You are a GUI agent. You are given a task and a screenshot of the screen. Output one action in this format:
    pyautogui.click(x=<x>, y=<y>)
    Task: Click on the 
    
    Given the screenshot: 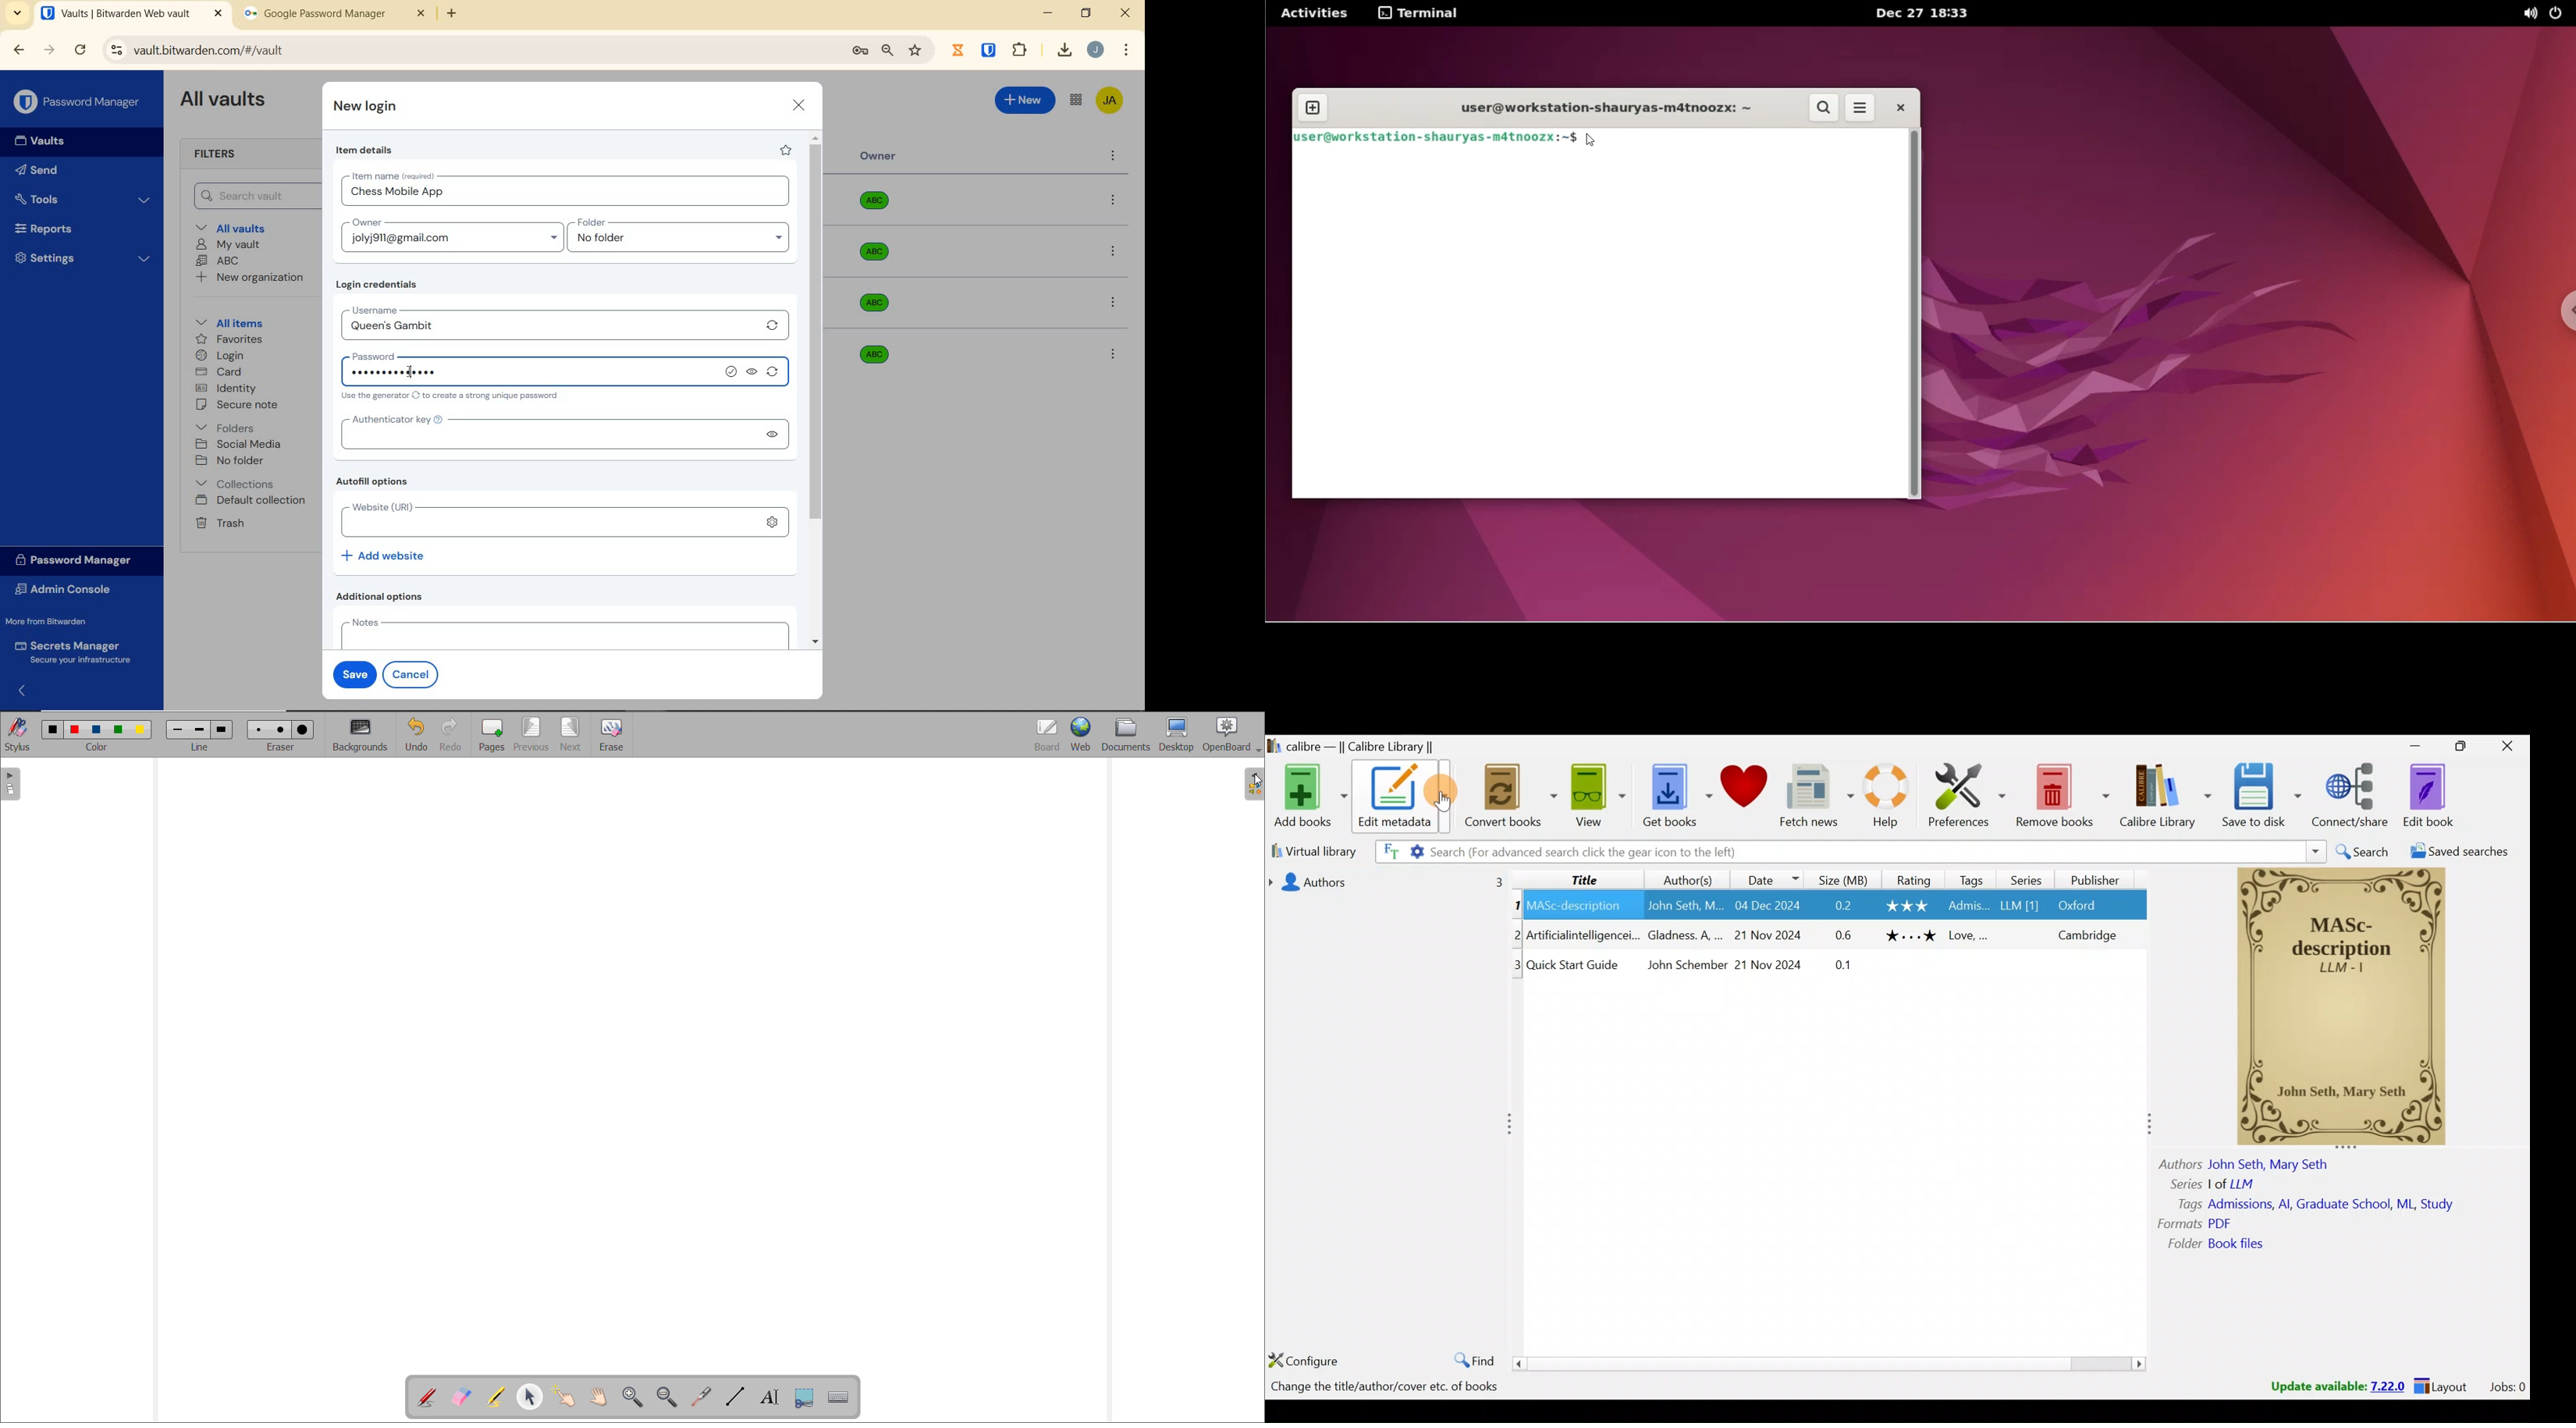 What is the action you would take?
    pyautogui.click(x=1907, y=907)
    